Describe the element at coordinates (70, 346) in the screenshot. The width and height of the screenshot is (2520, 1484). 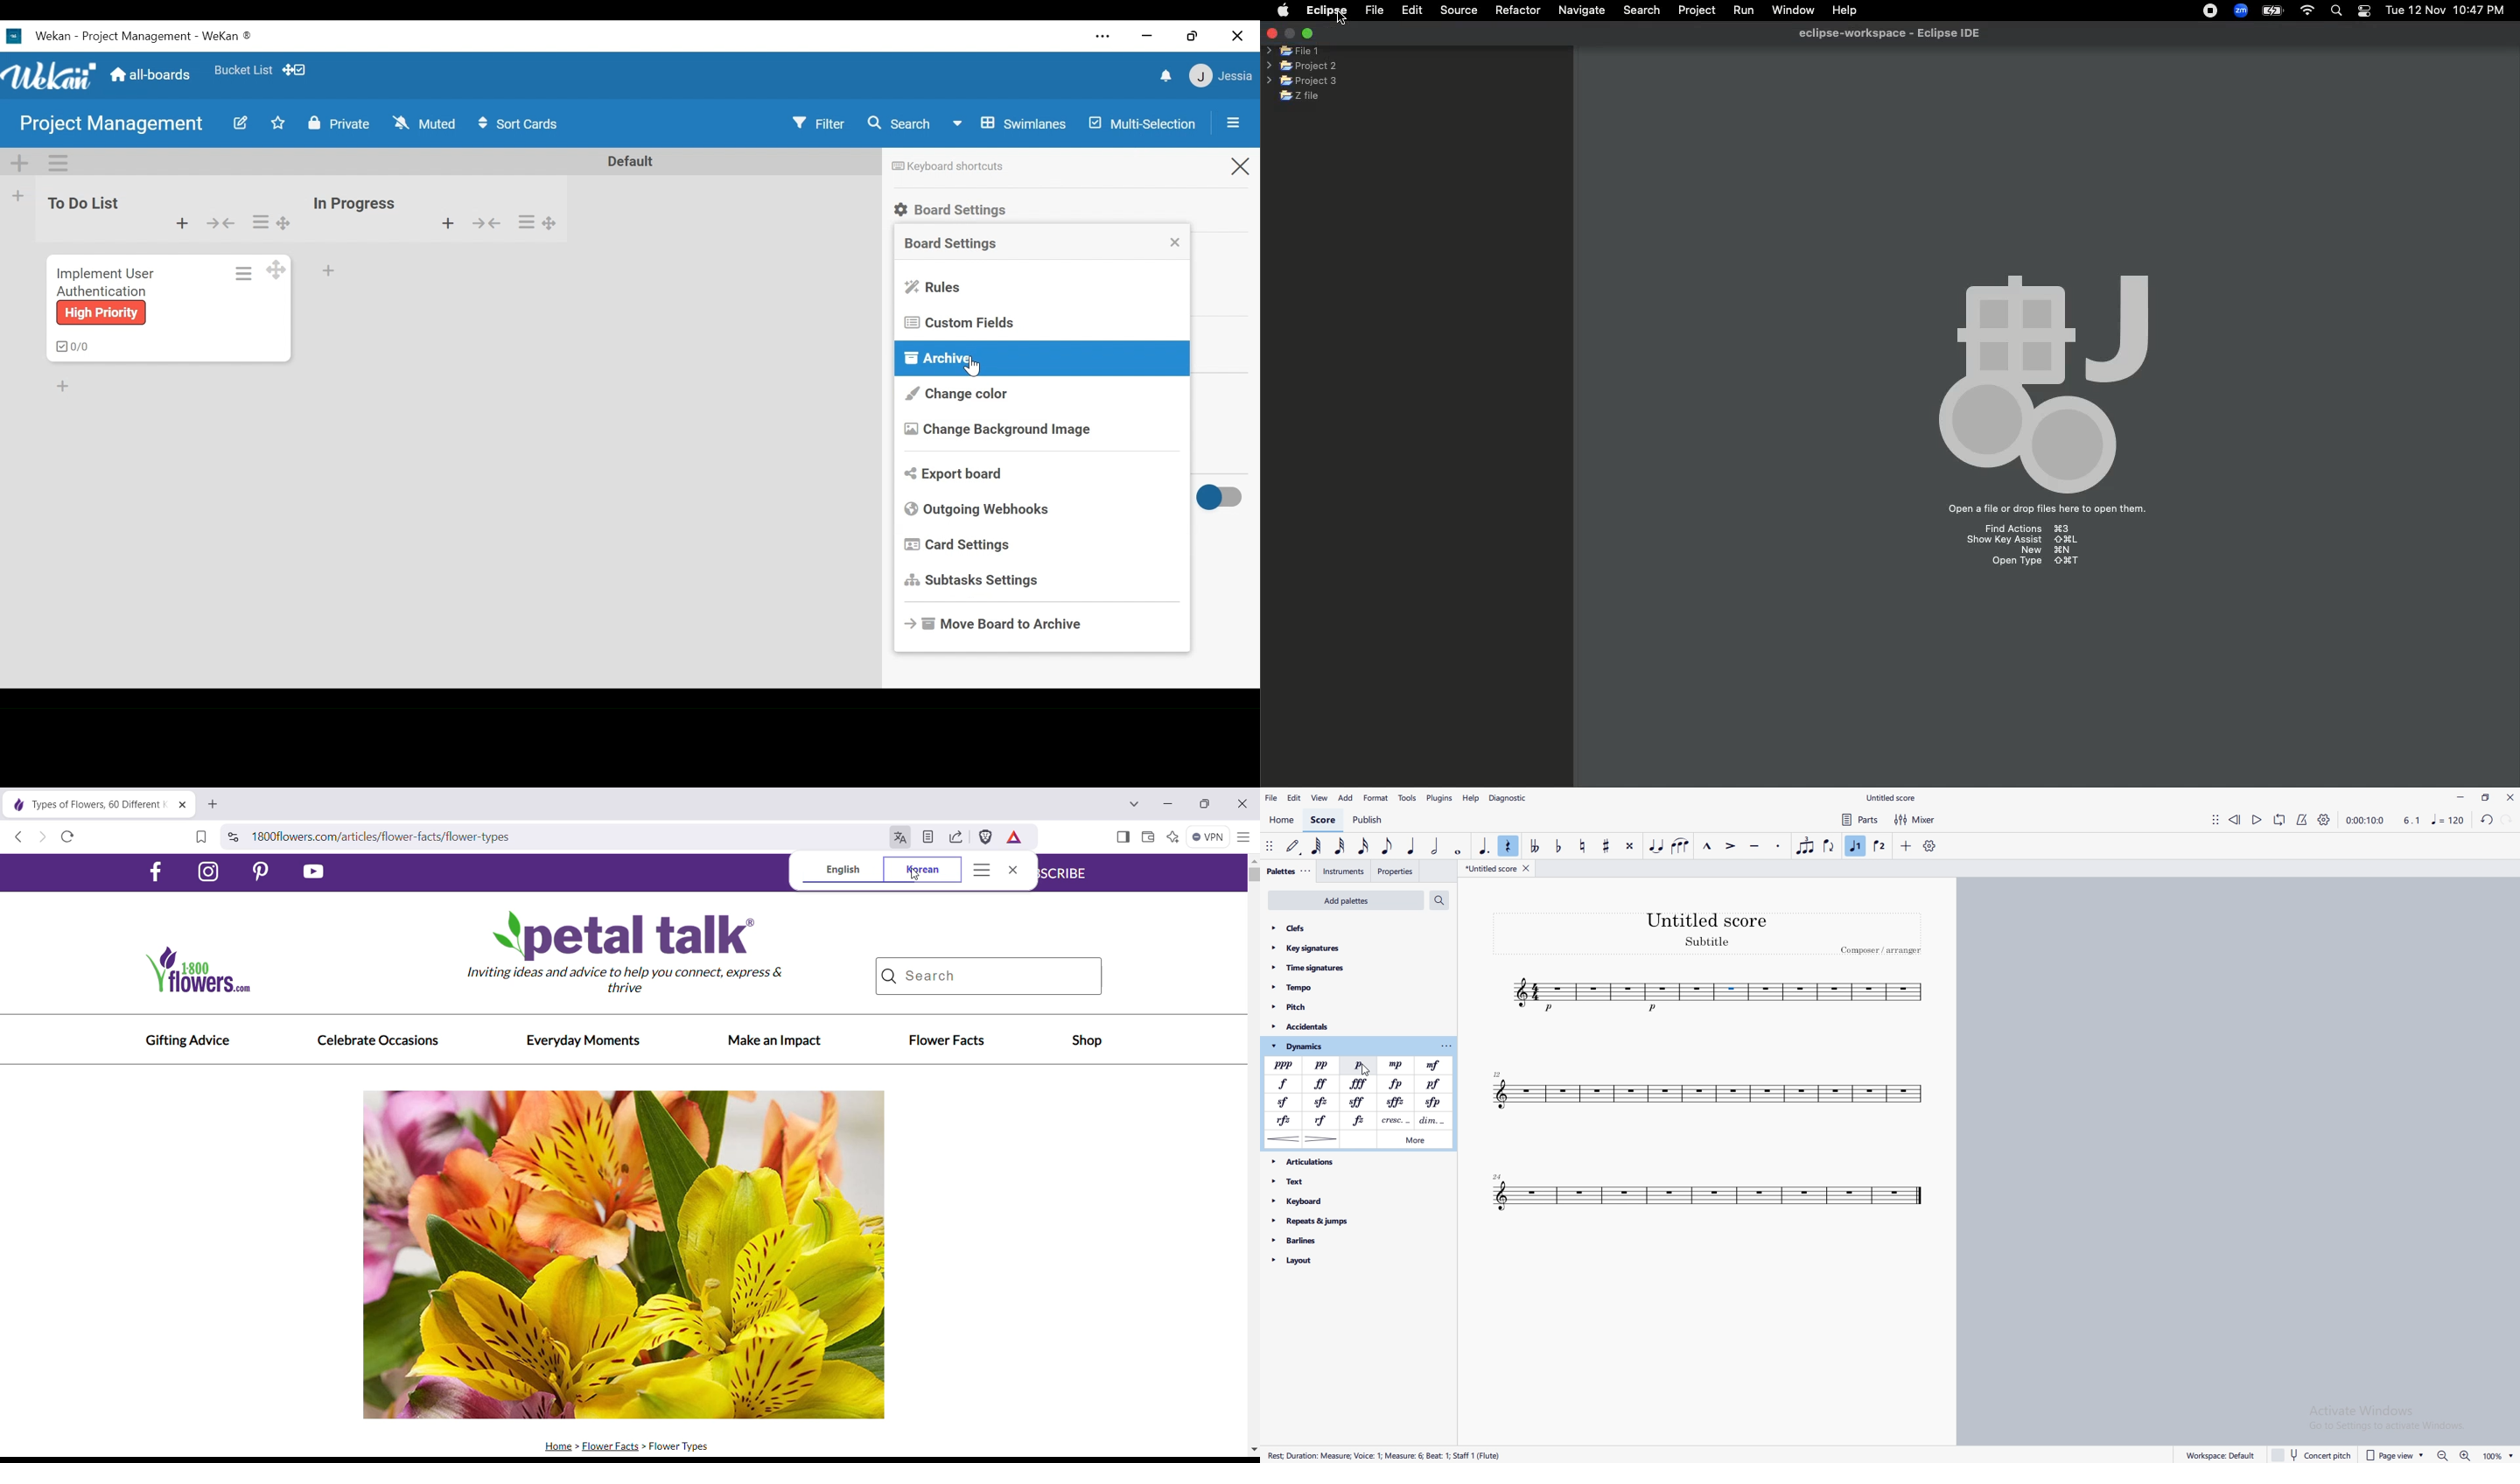
I see `checklist` at that location.